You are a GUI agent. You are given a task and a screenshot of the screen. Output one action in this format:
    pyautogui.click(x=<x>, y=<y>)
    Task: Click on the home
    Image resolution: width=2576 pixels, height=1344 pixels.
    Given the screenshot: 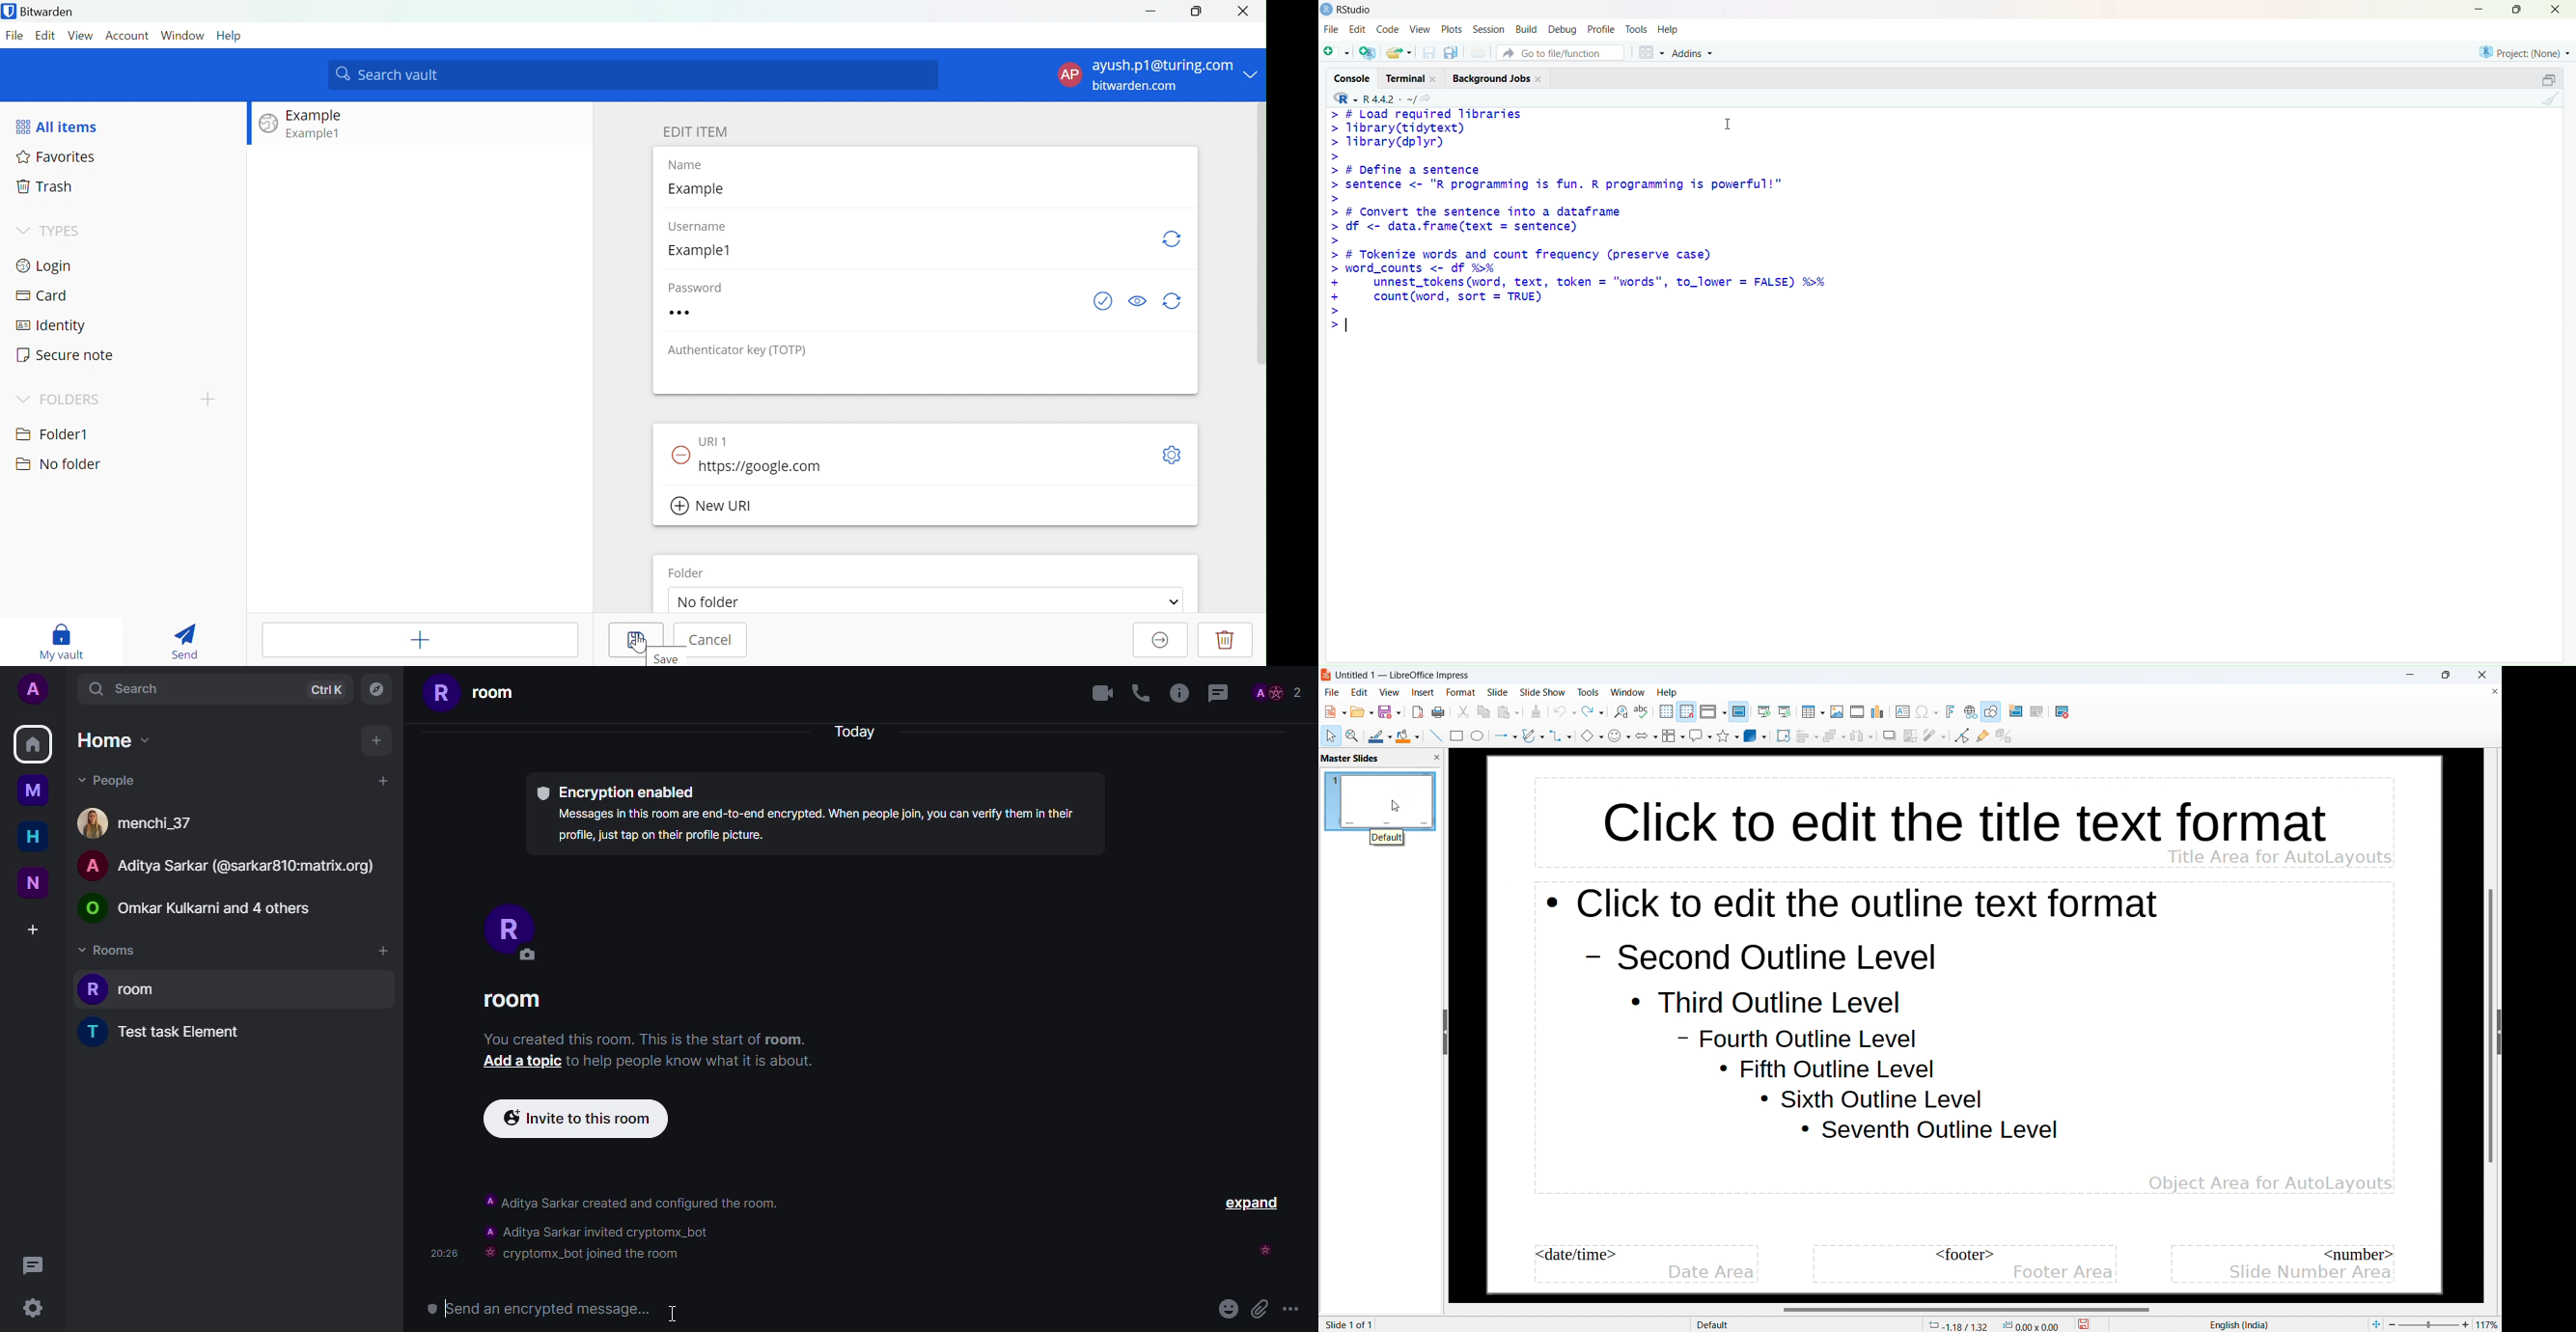 What is the action you would take?
    pyautogui.click(x=32, y=744)
    